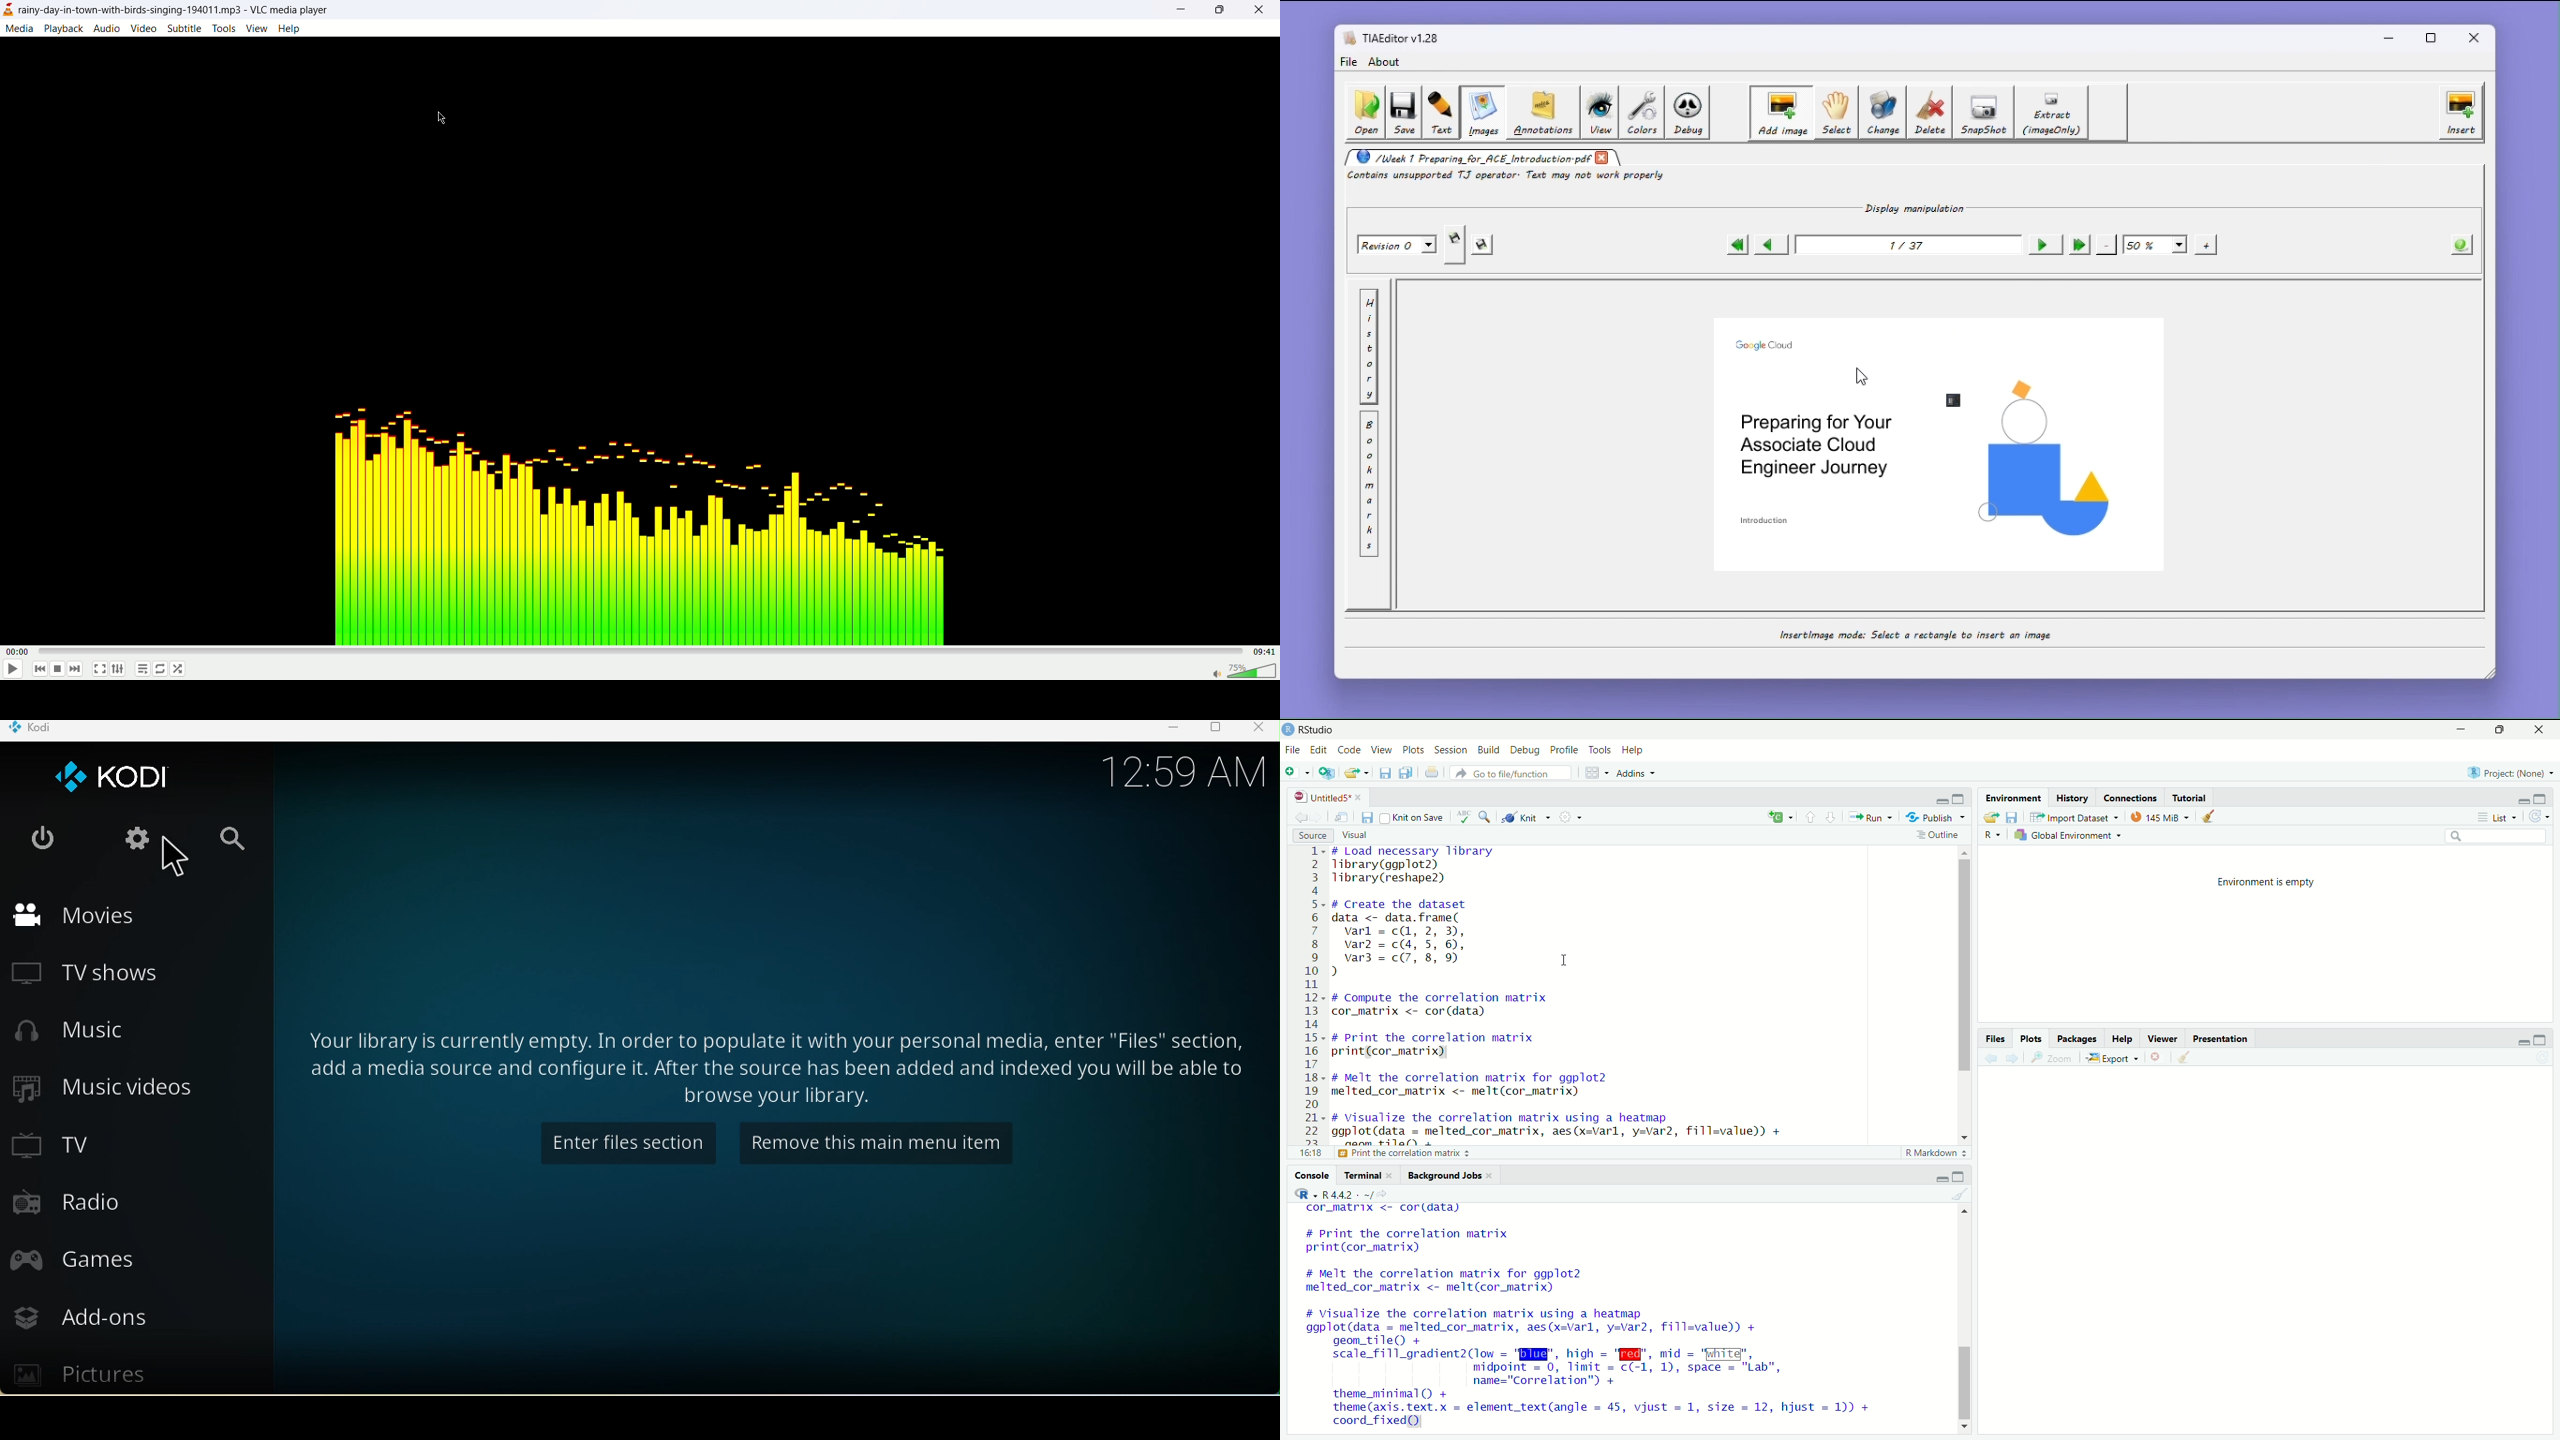 This screenshot has width=2576, height=1456. Describe the element at coordinates (20, 29) in the screenshot. I see `media` at that location.